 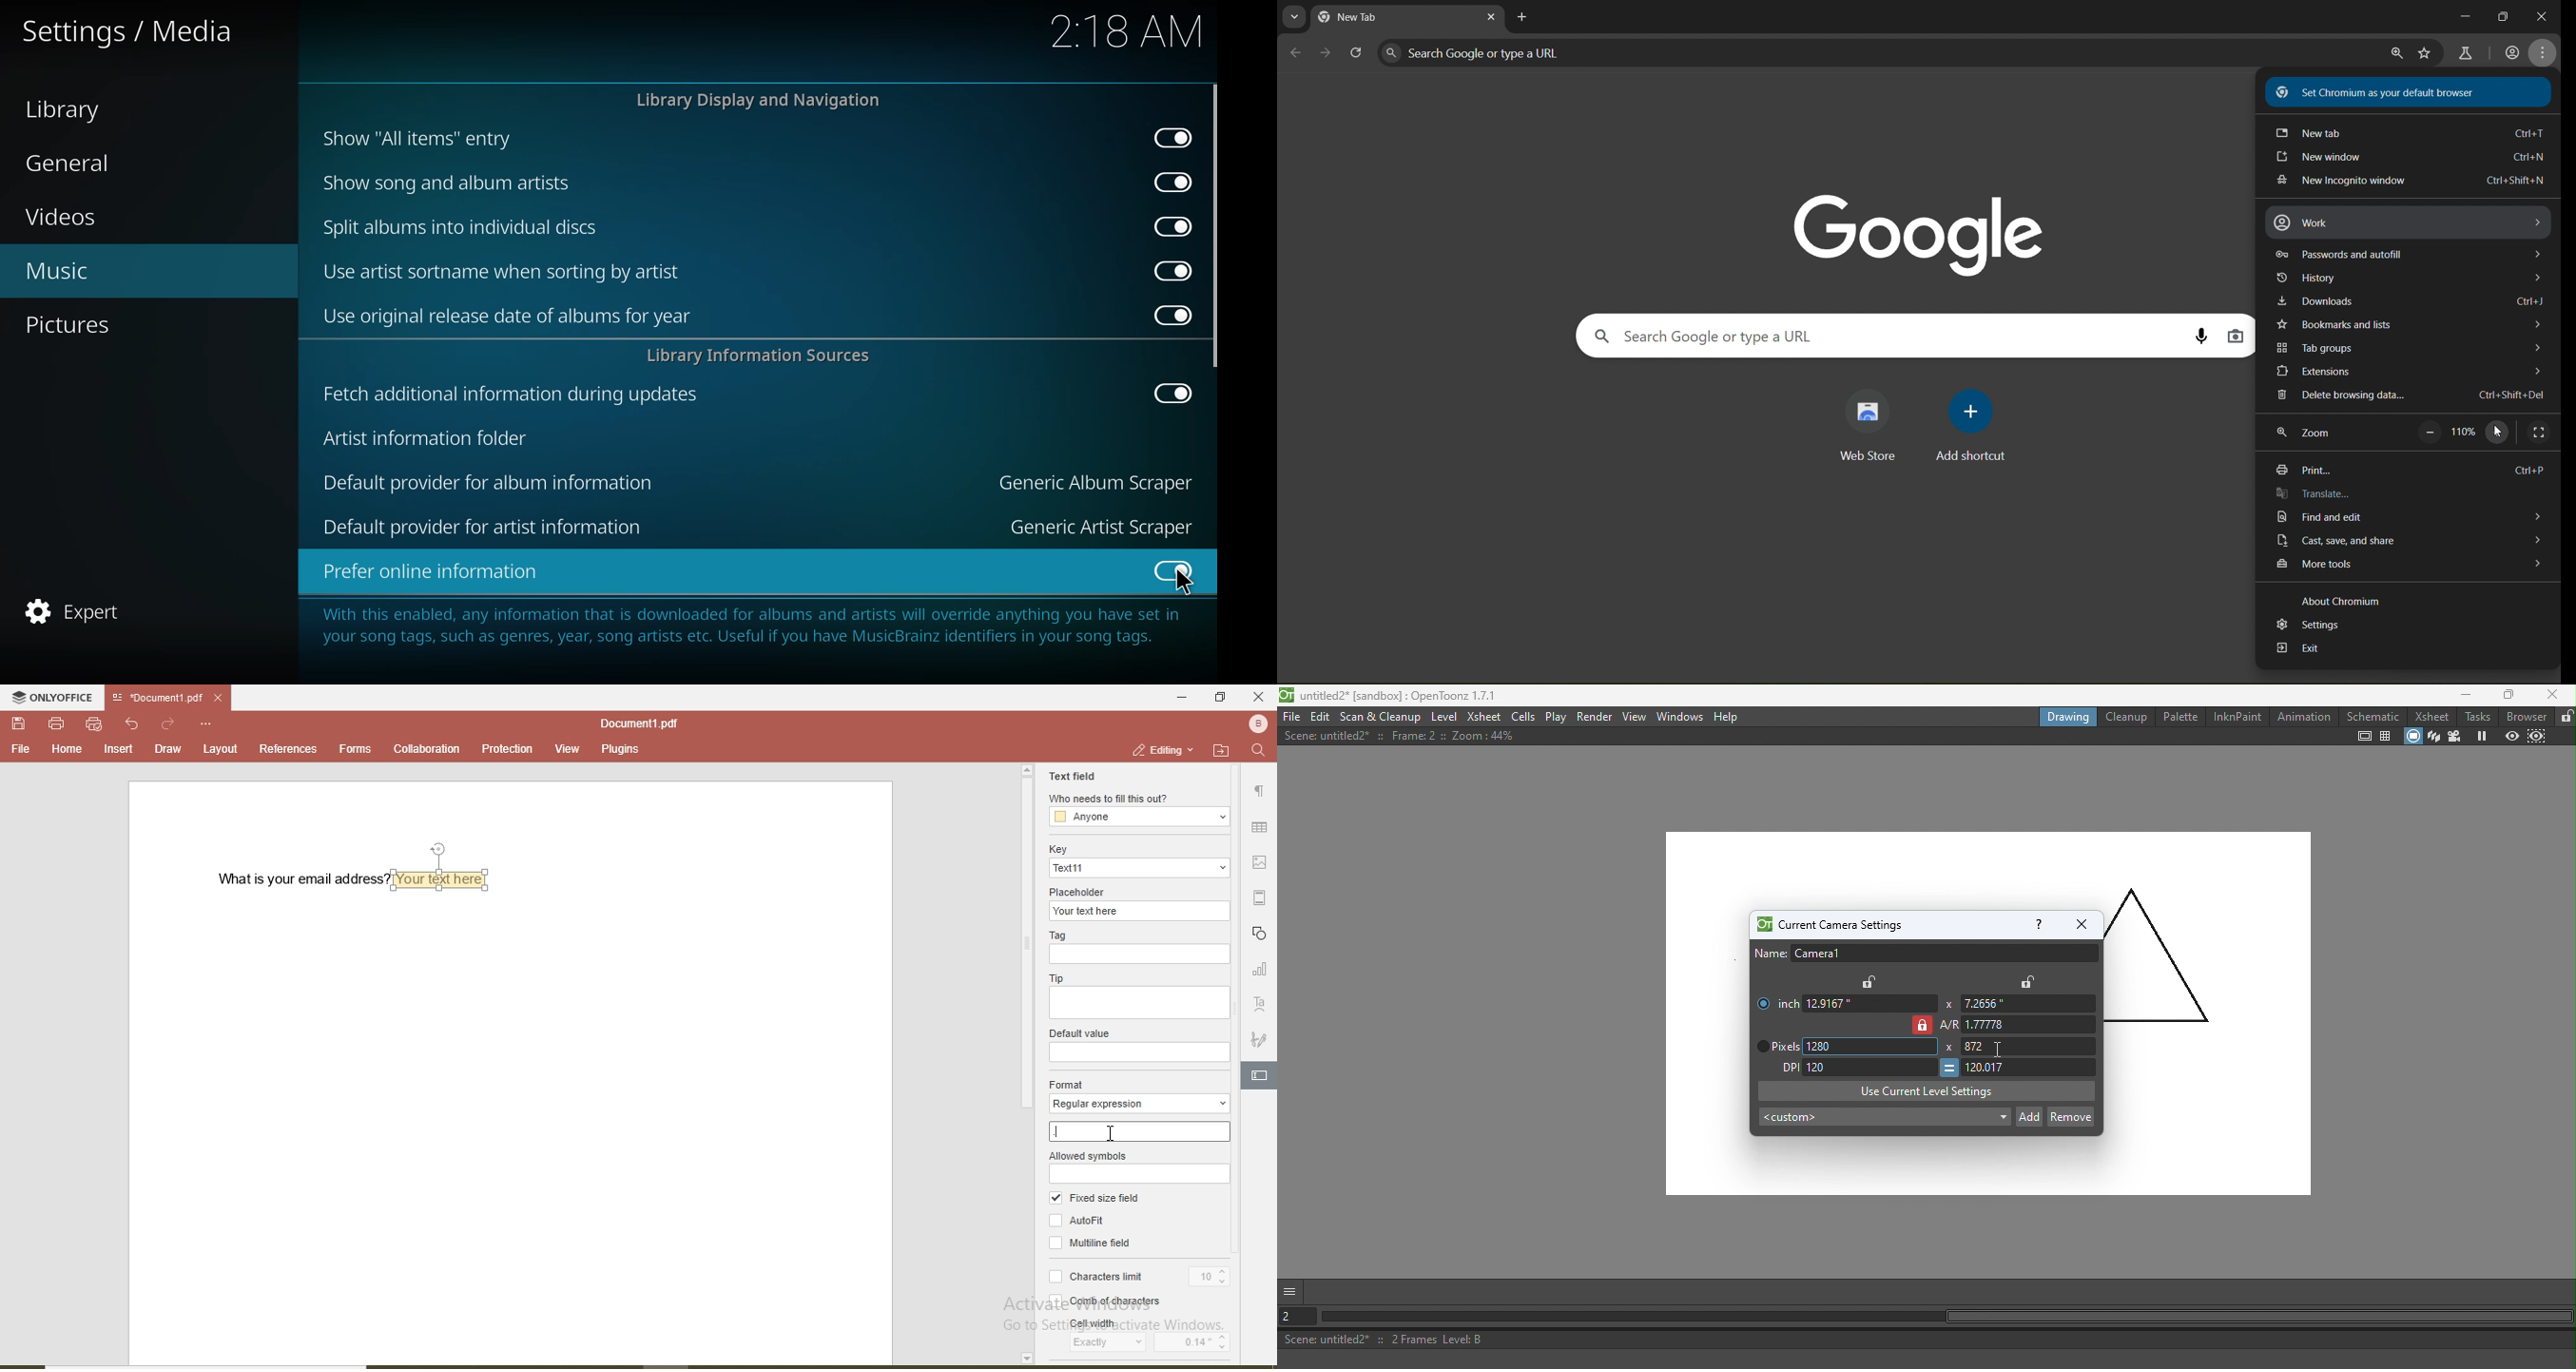 What do you see at coordinates (1027, 771) in the screenshot?
I see `page up` at bounding box center [1027, 771].